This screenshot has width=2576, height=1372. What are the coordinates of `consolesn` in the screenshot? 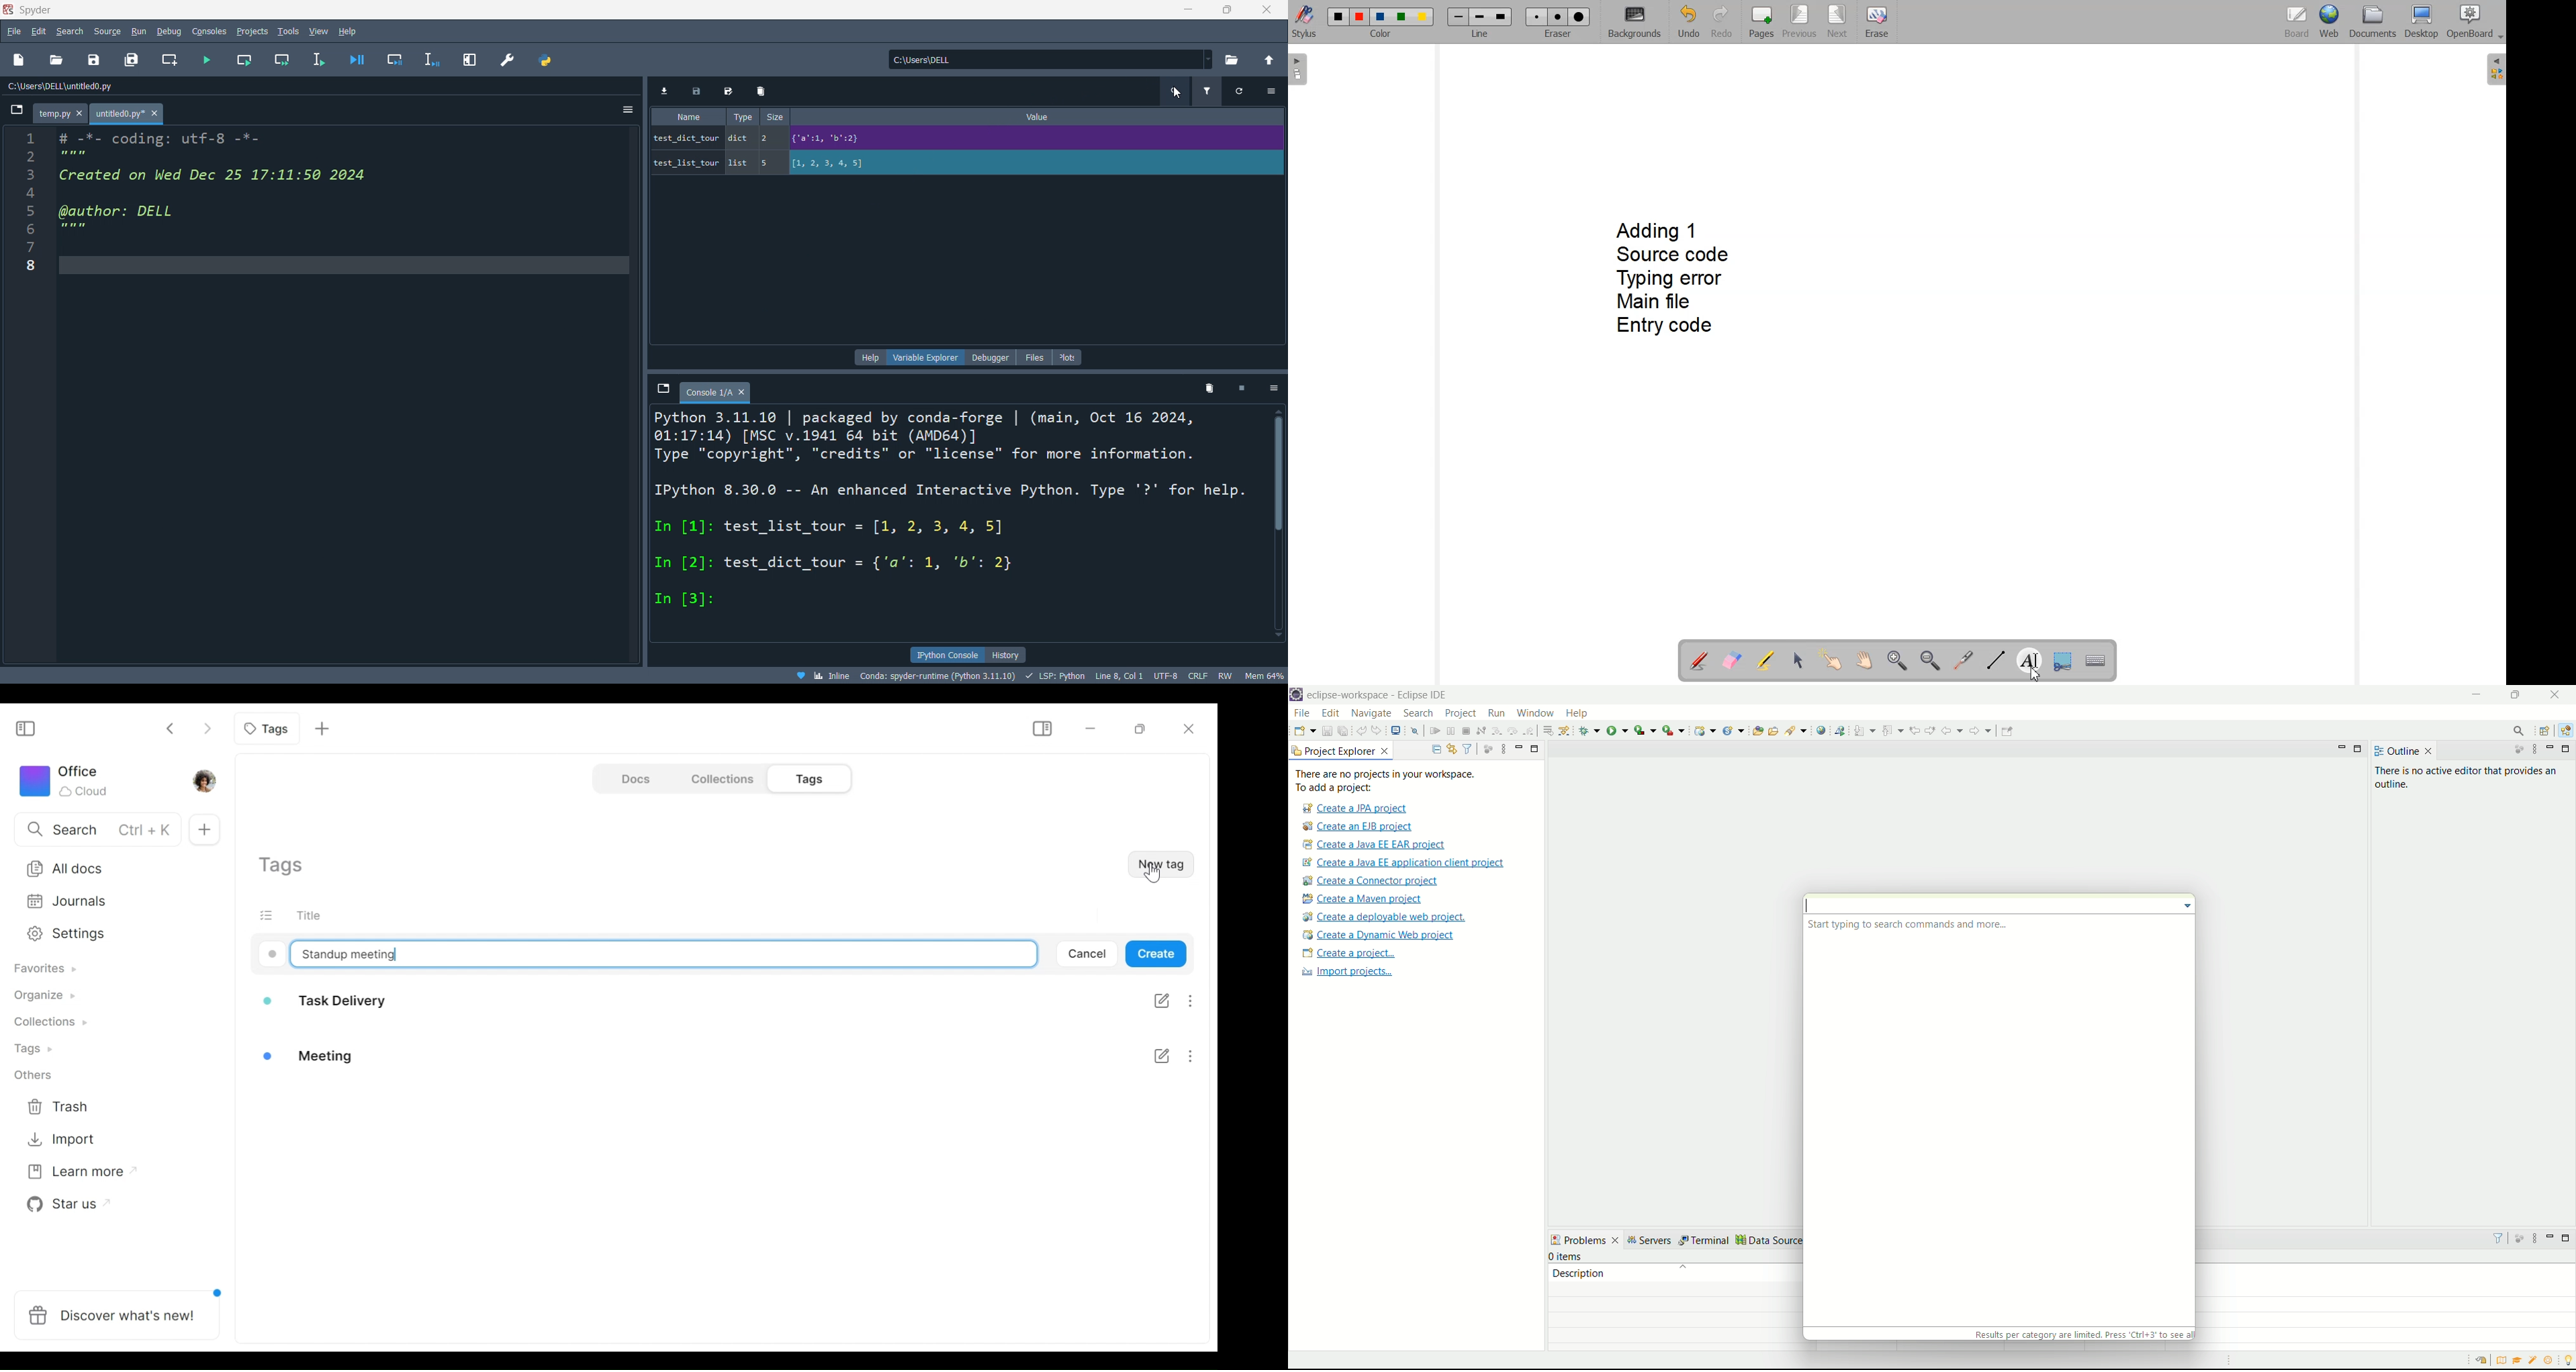 It's located at (204, 31).